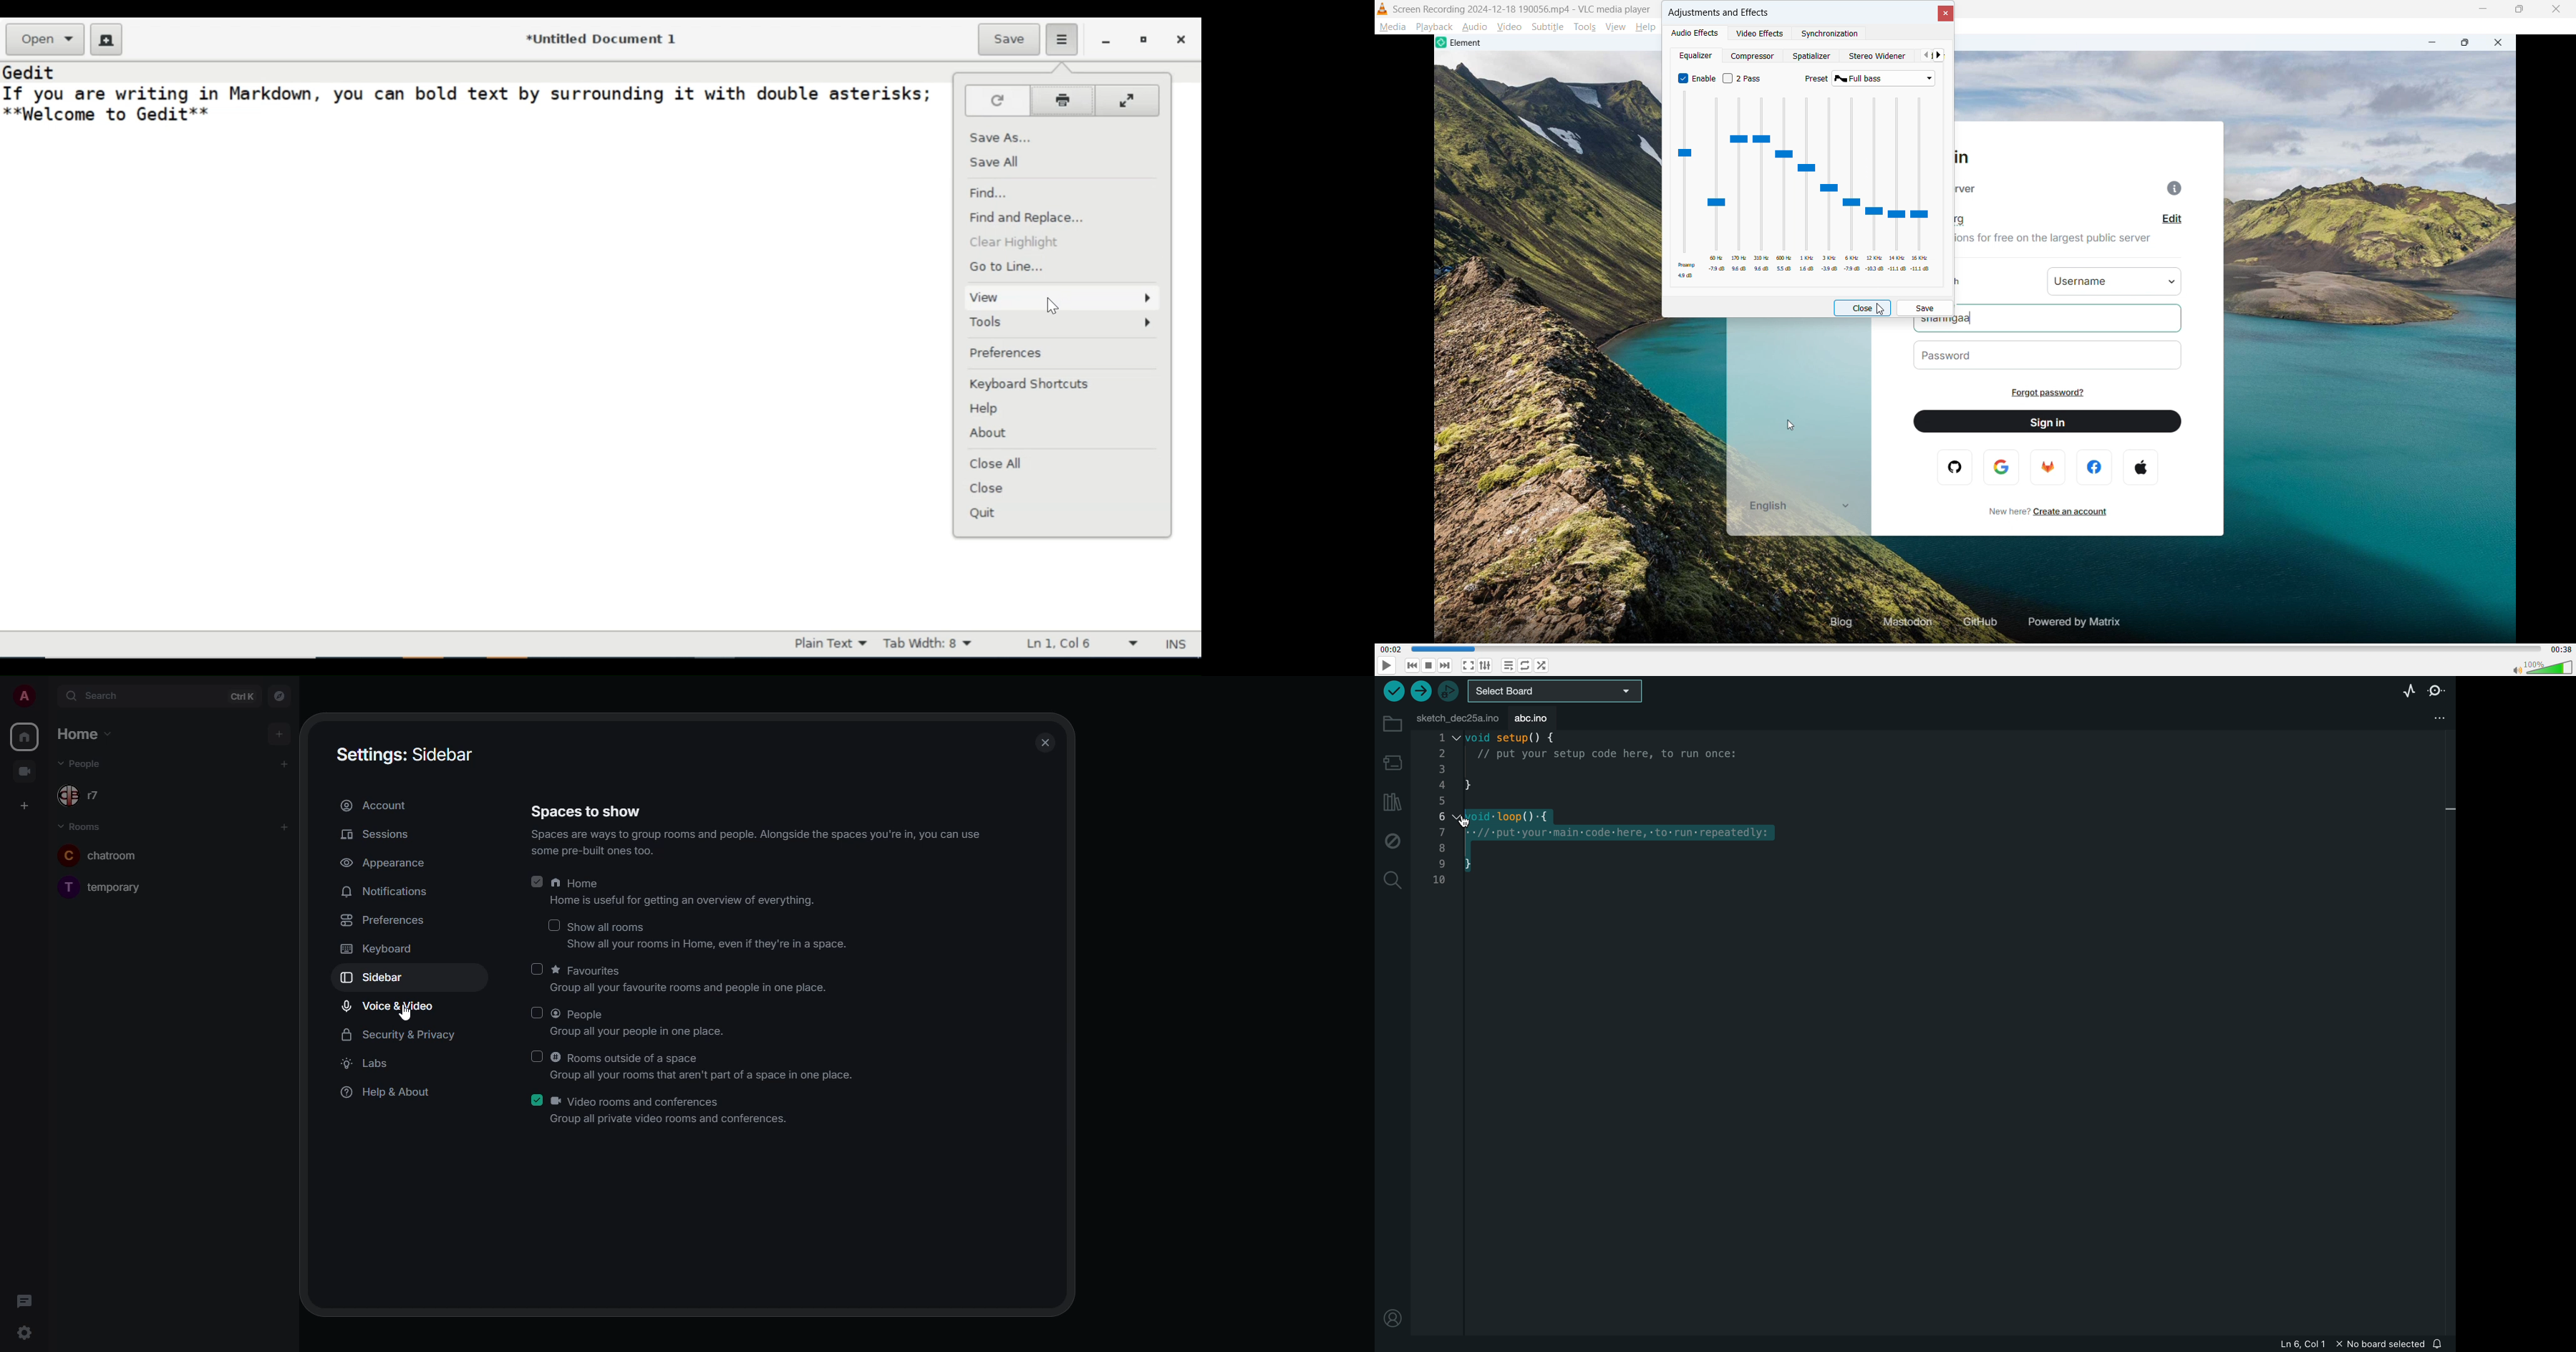  I want to click on people, so click(82, 764).